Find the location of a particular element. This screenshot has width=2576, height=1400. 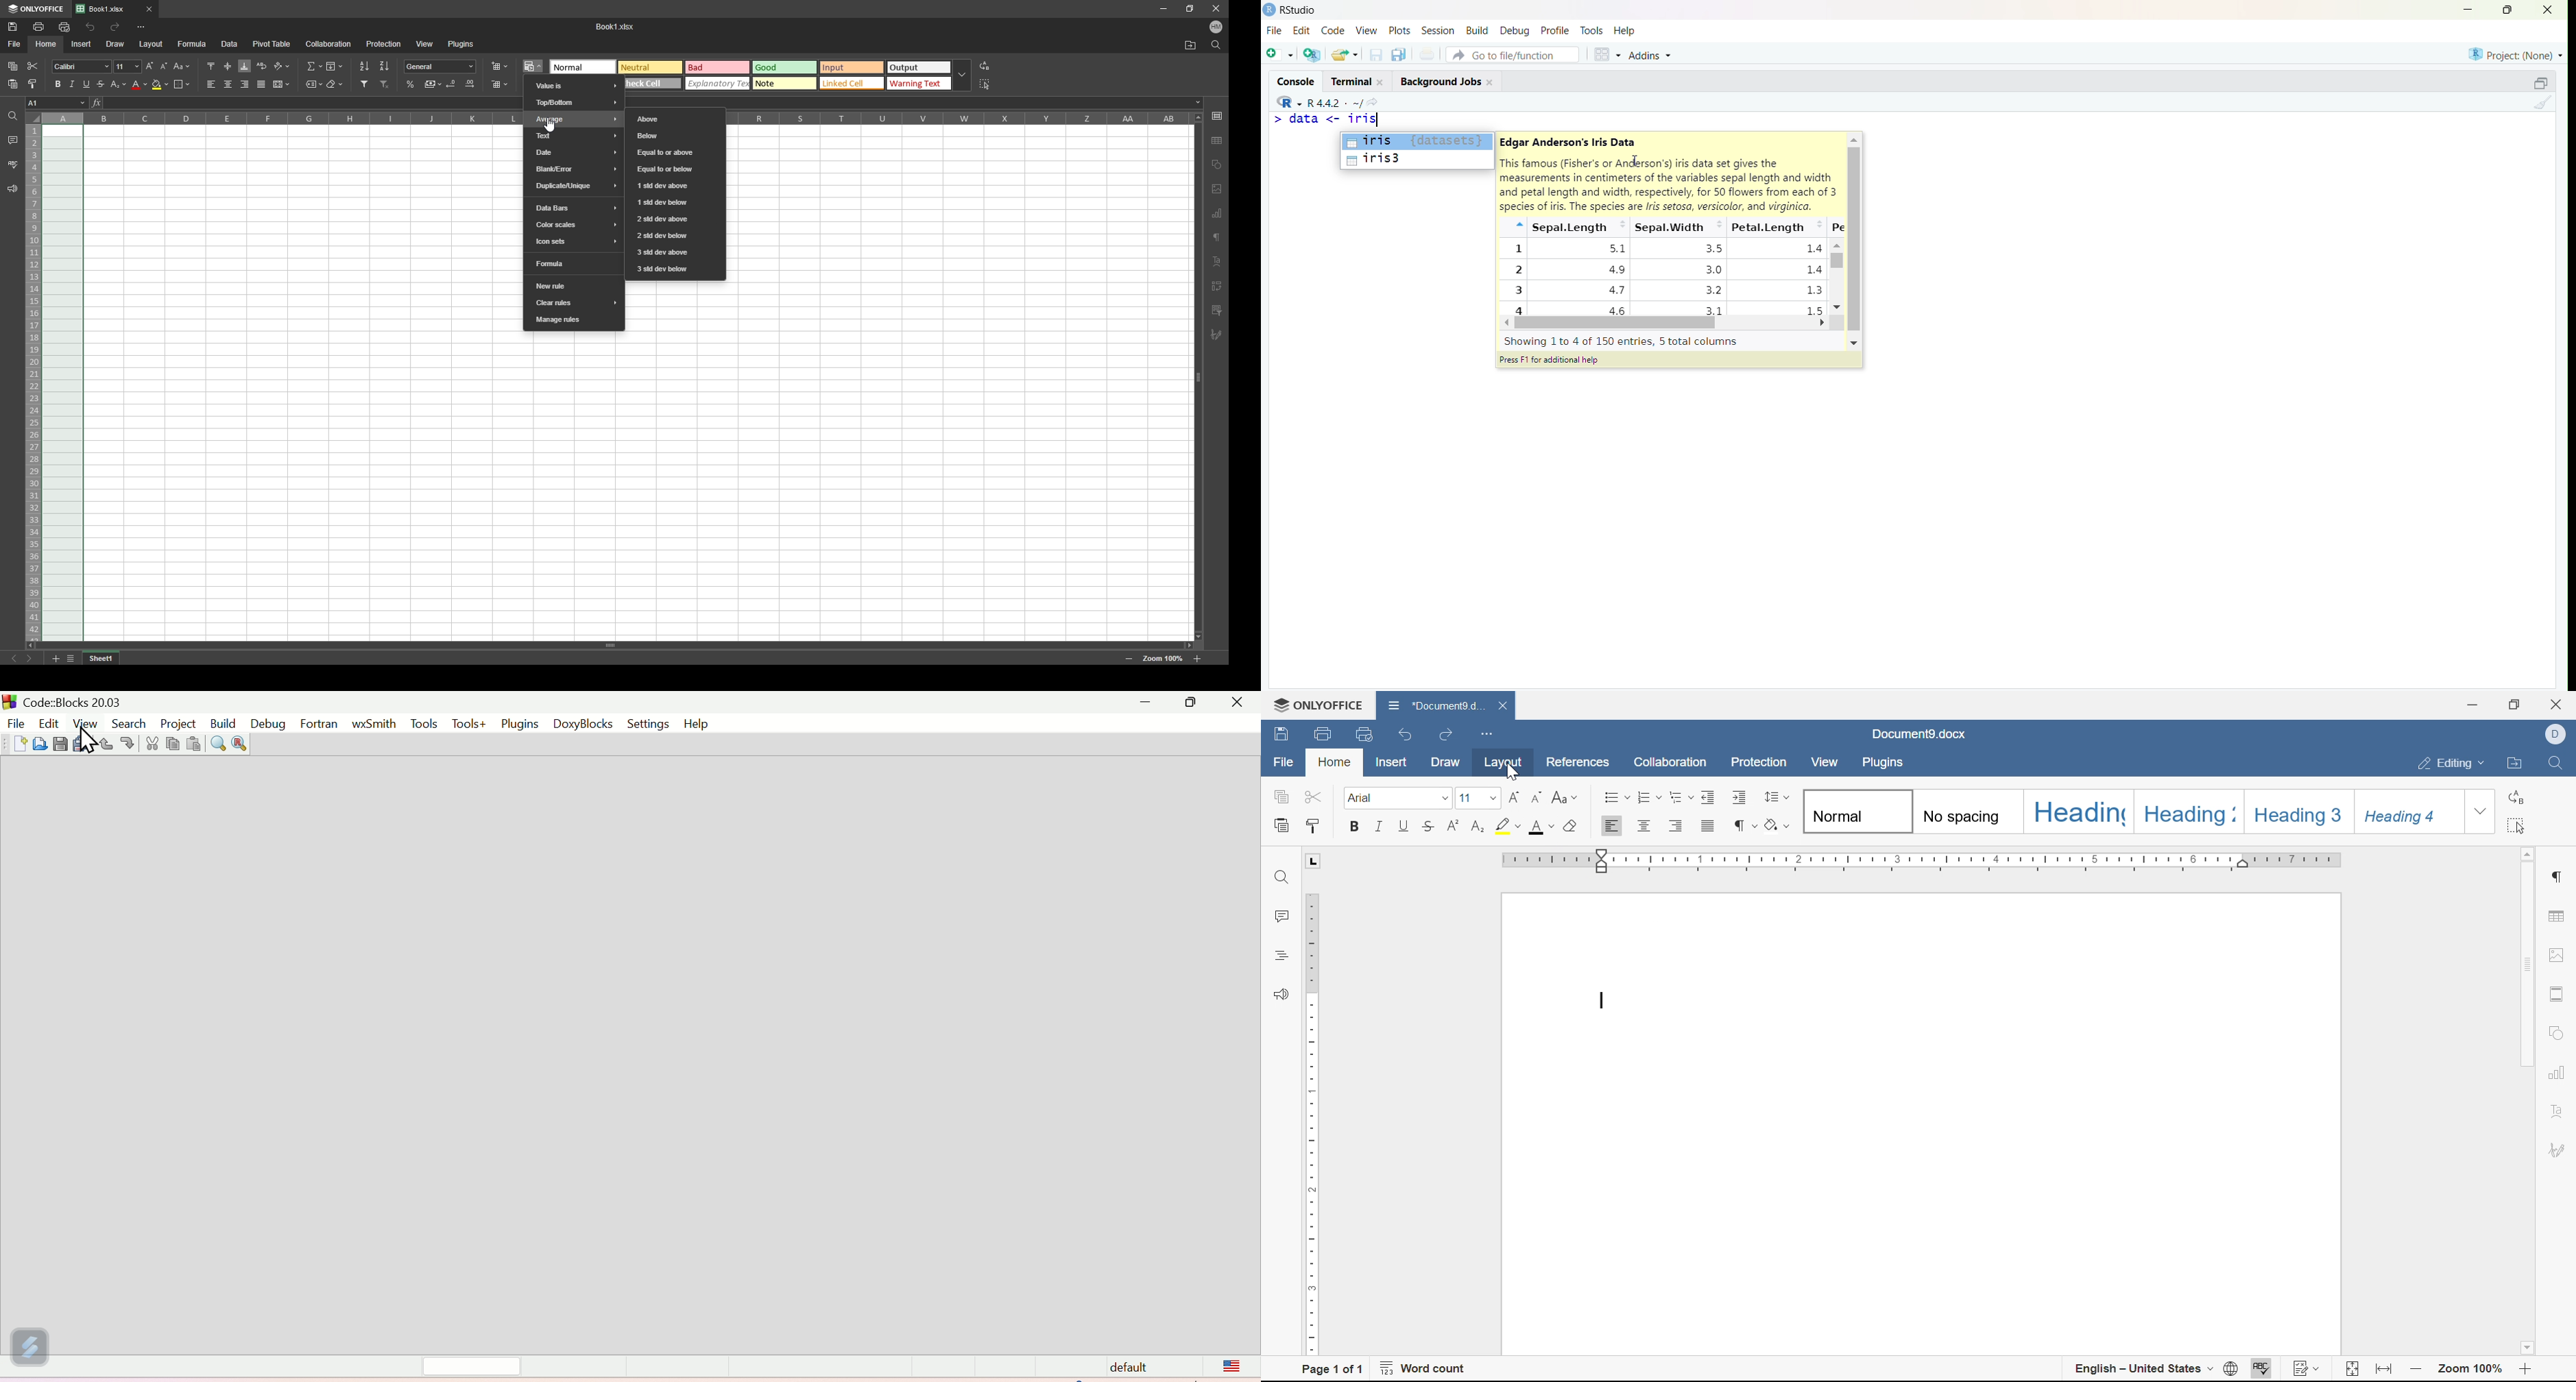

replace is located at coordinates (2518, 798).